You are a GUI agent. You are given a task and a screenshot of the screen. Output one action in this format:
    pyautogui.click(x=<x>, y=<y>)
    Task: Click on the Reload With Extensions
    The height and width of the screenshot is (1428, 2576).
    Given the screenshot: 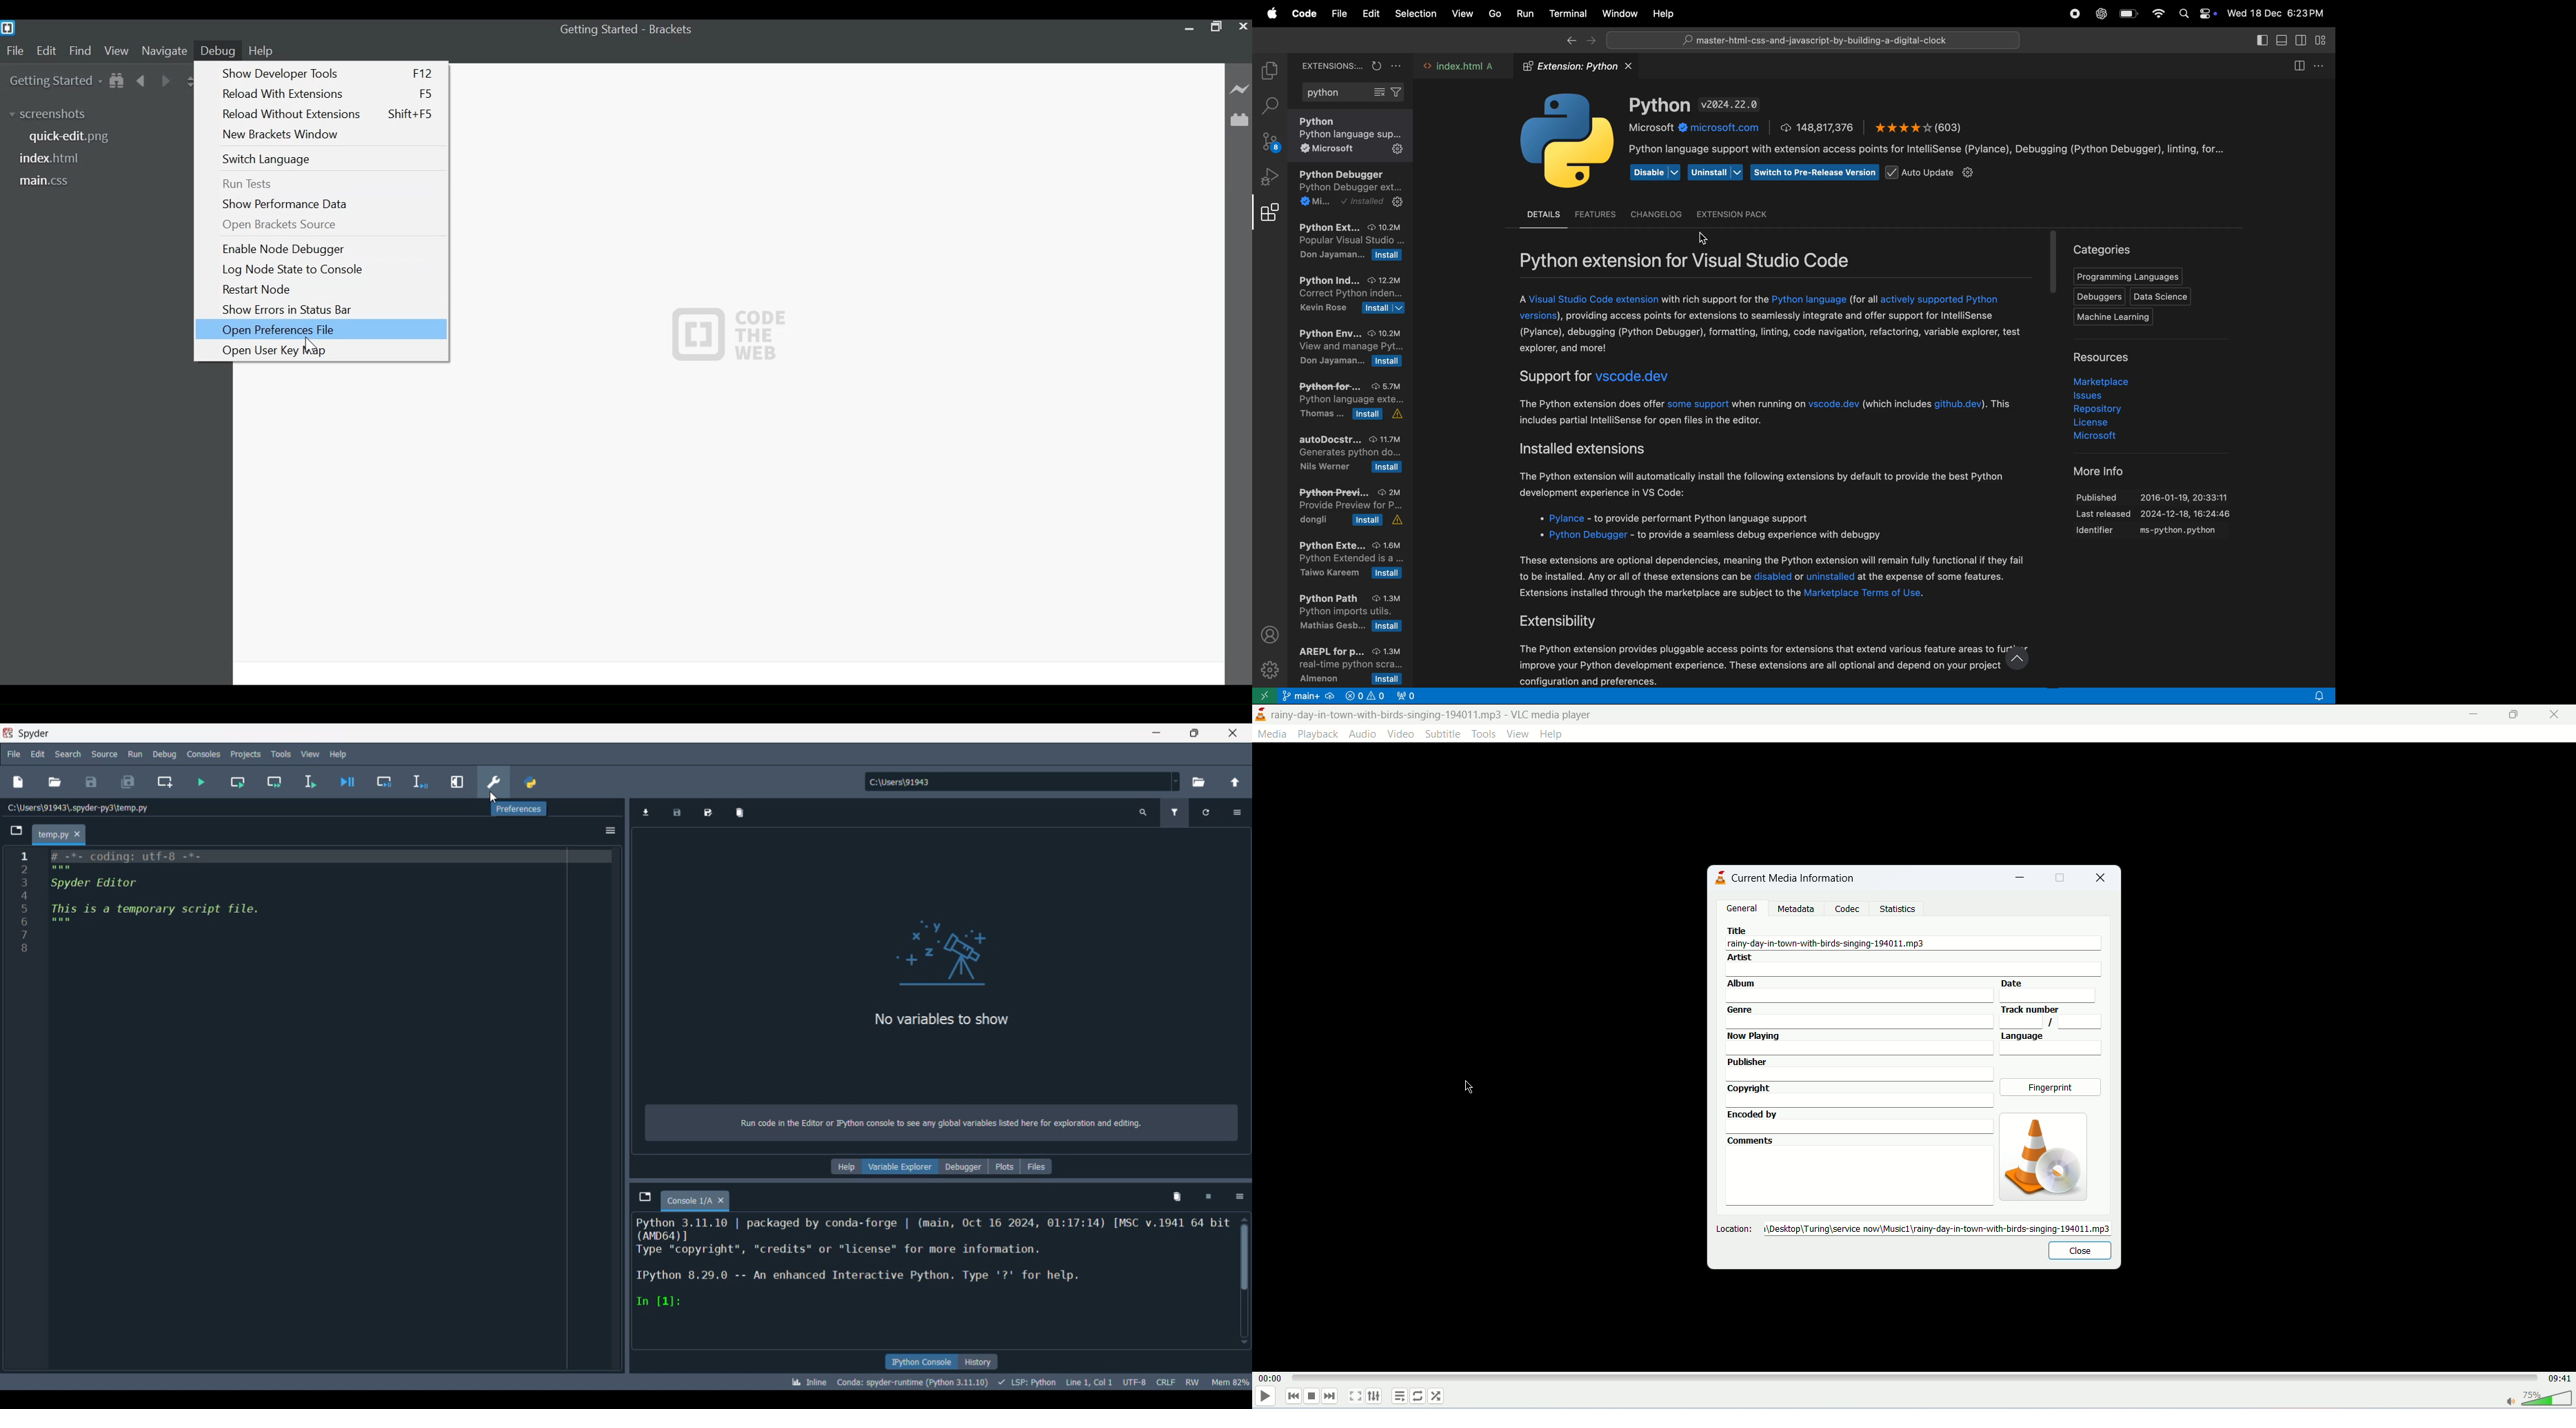 What is the action you would take?
    pyautogui.click(x=331, y=93)
    